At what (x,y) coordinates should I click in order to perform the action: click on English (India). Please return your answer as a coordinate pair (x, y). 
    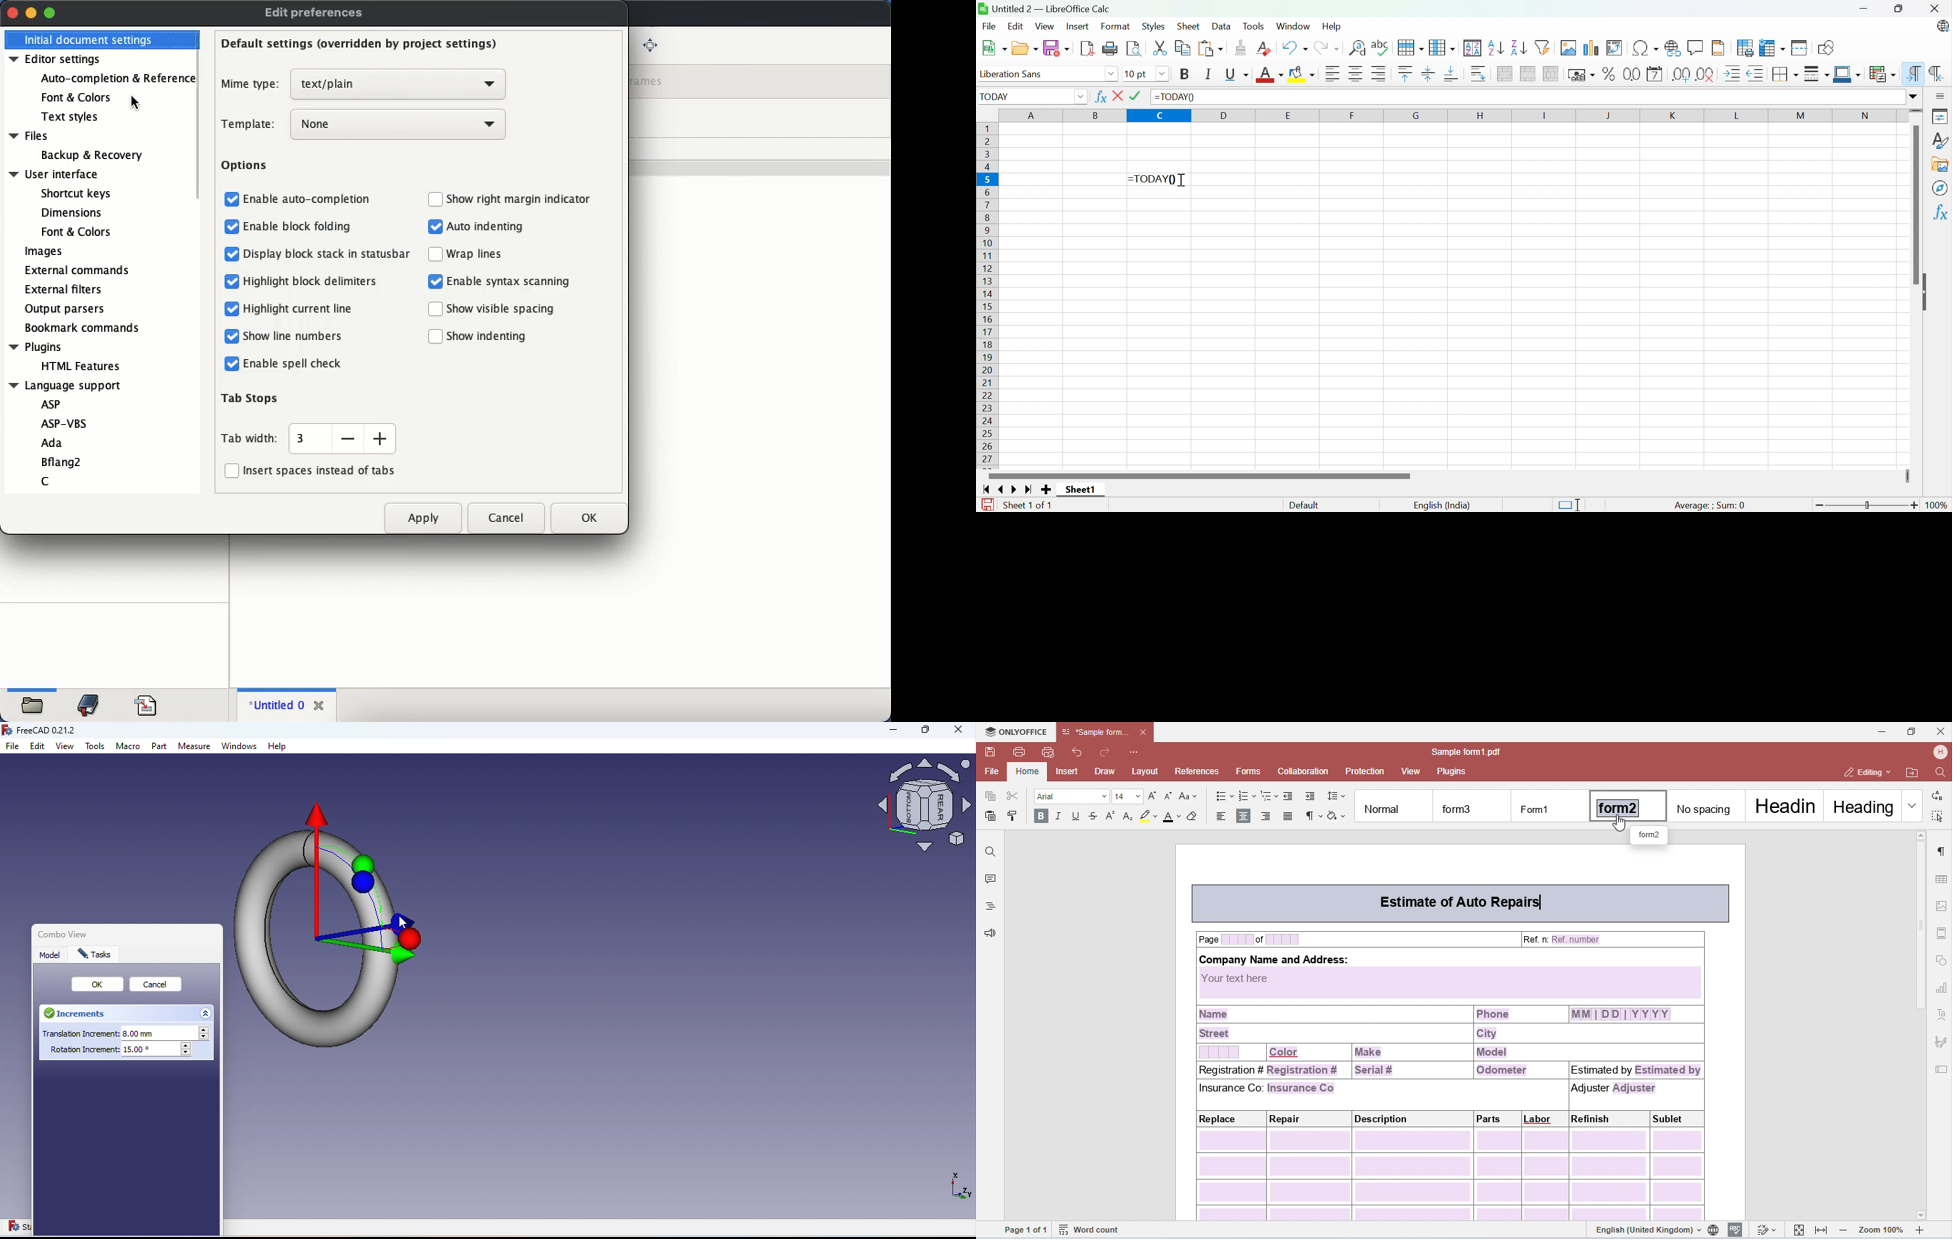
    Looking at the image, I should click on (1442, 507).